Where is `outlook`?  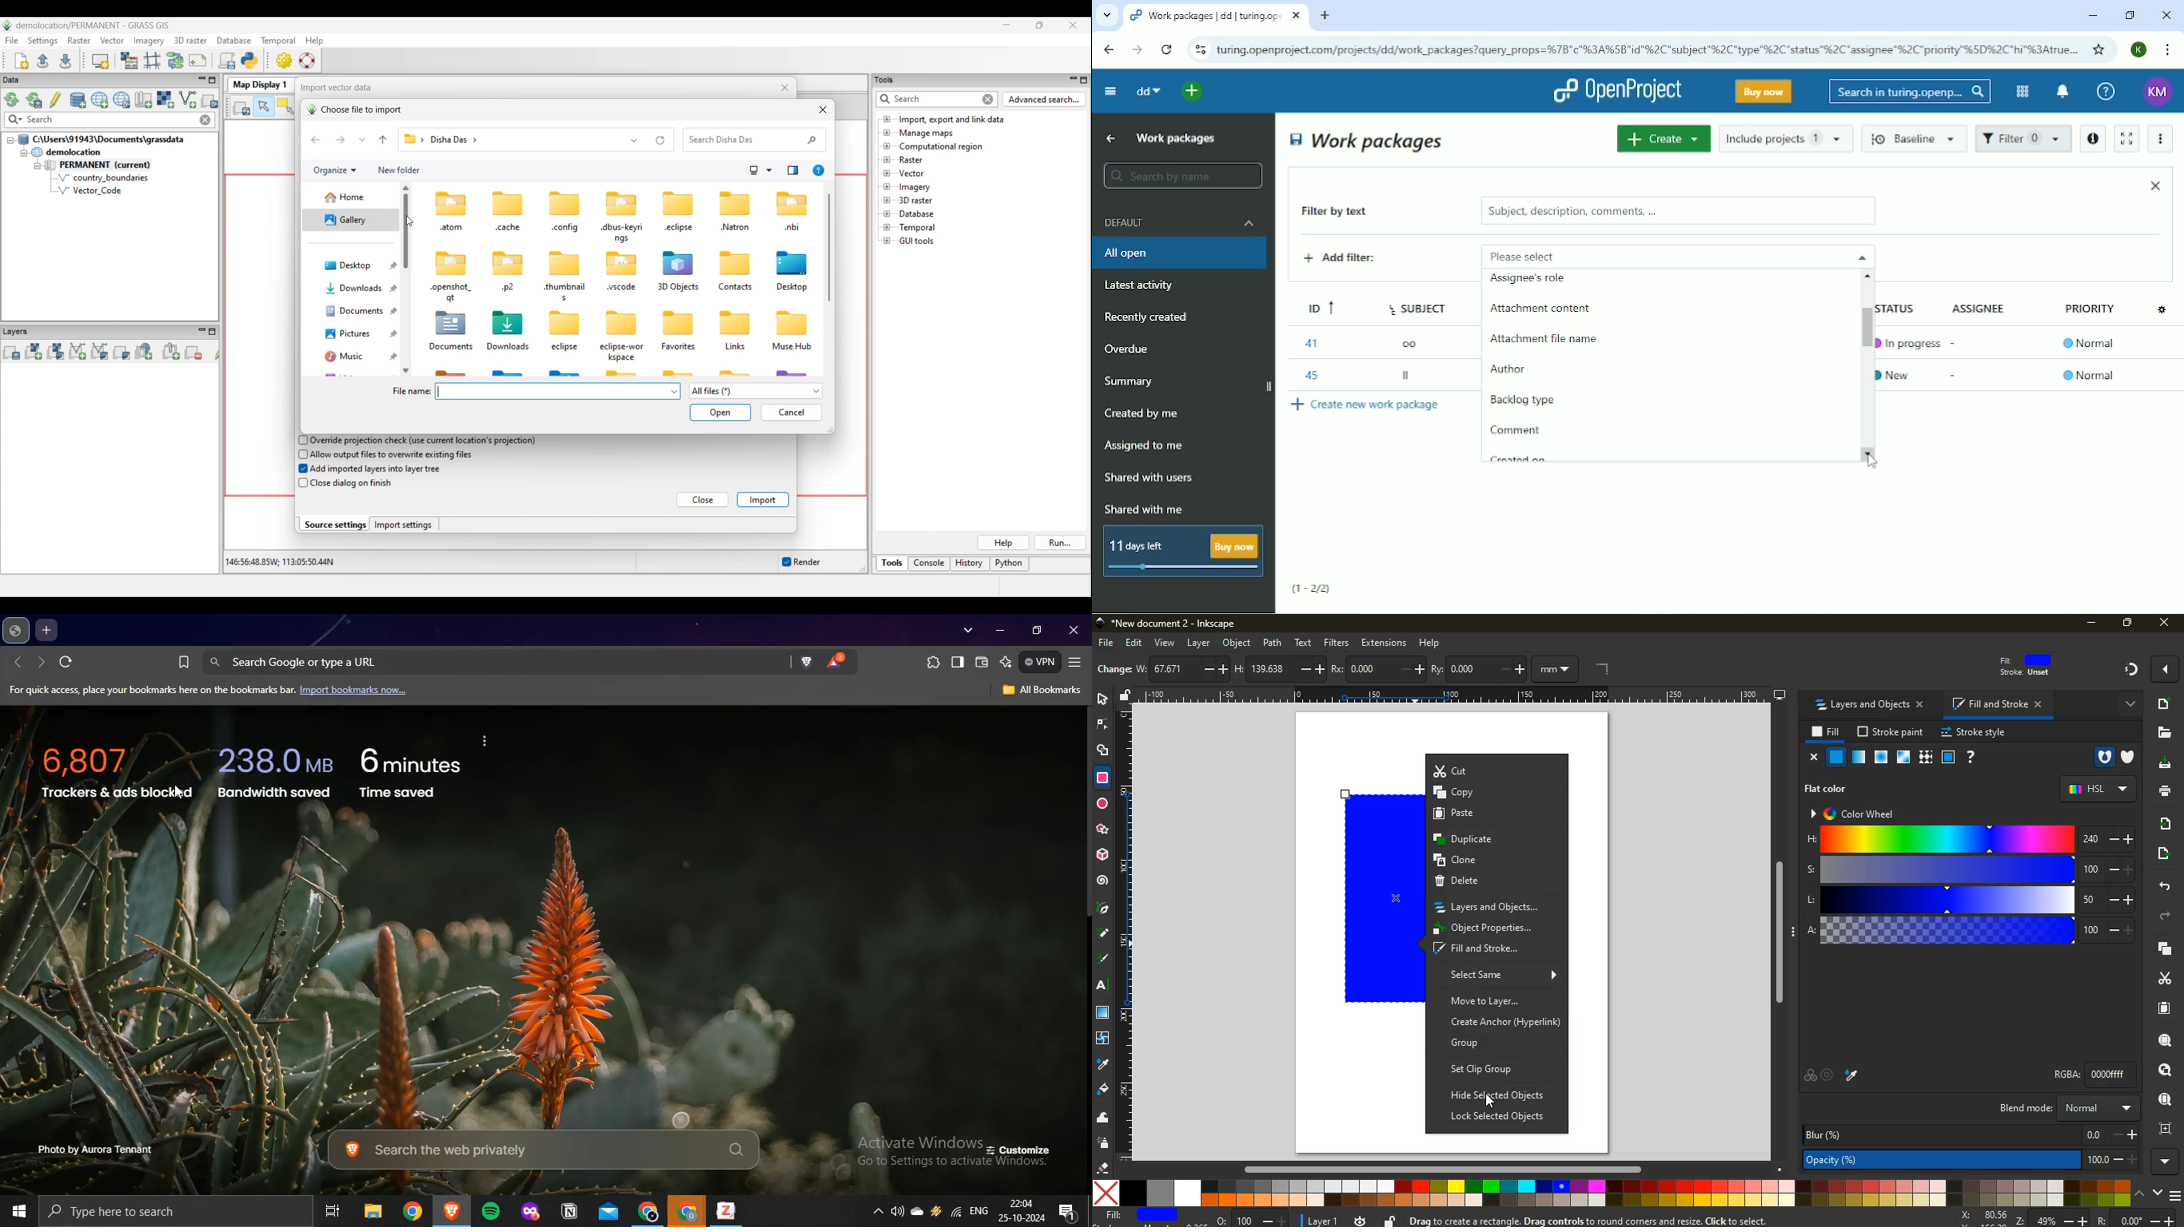
outlook is located at coordinates (609, 1213).